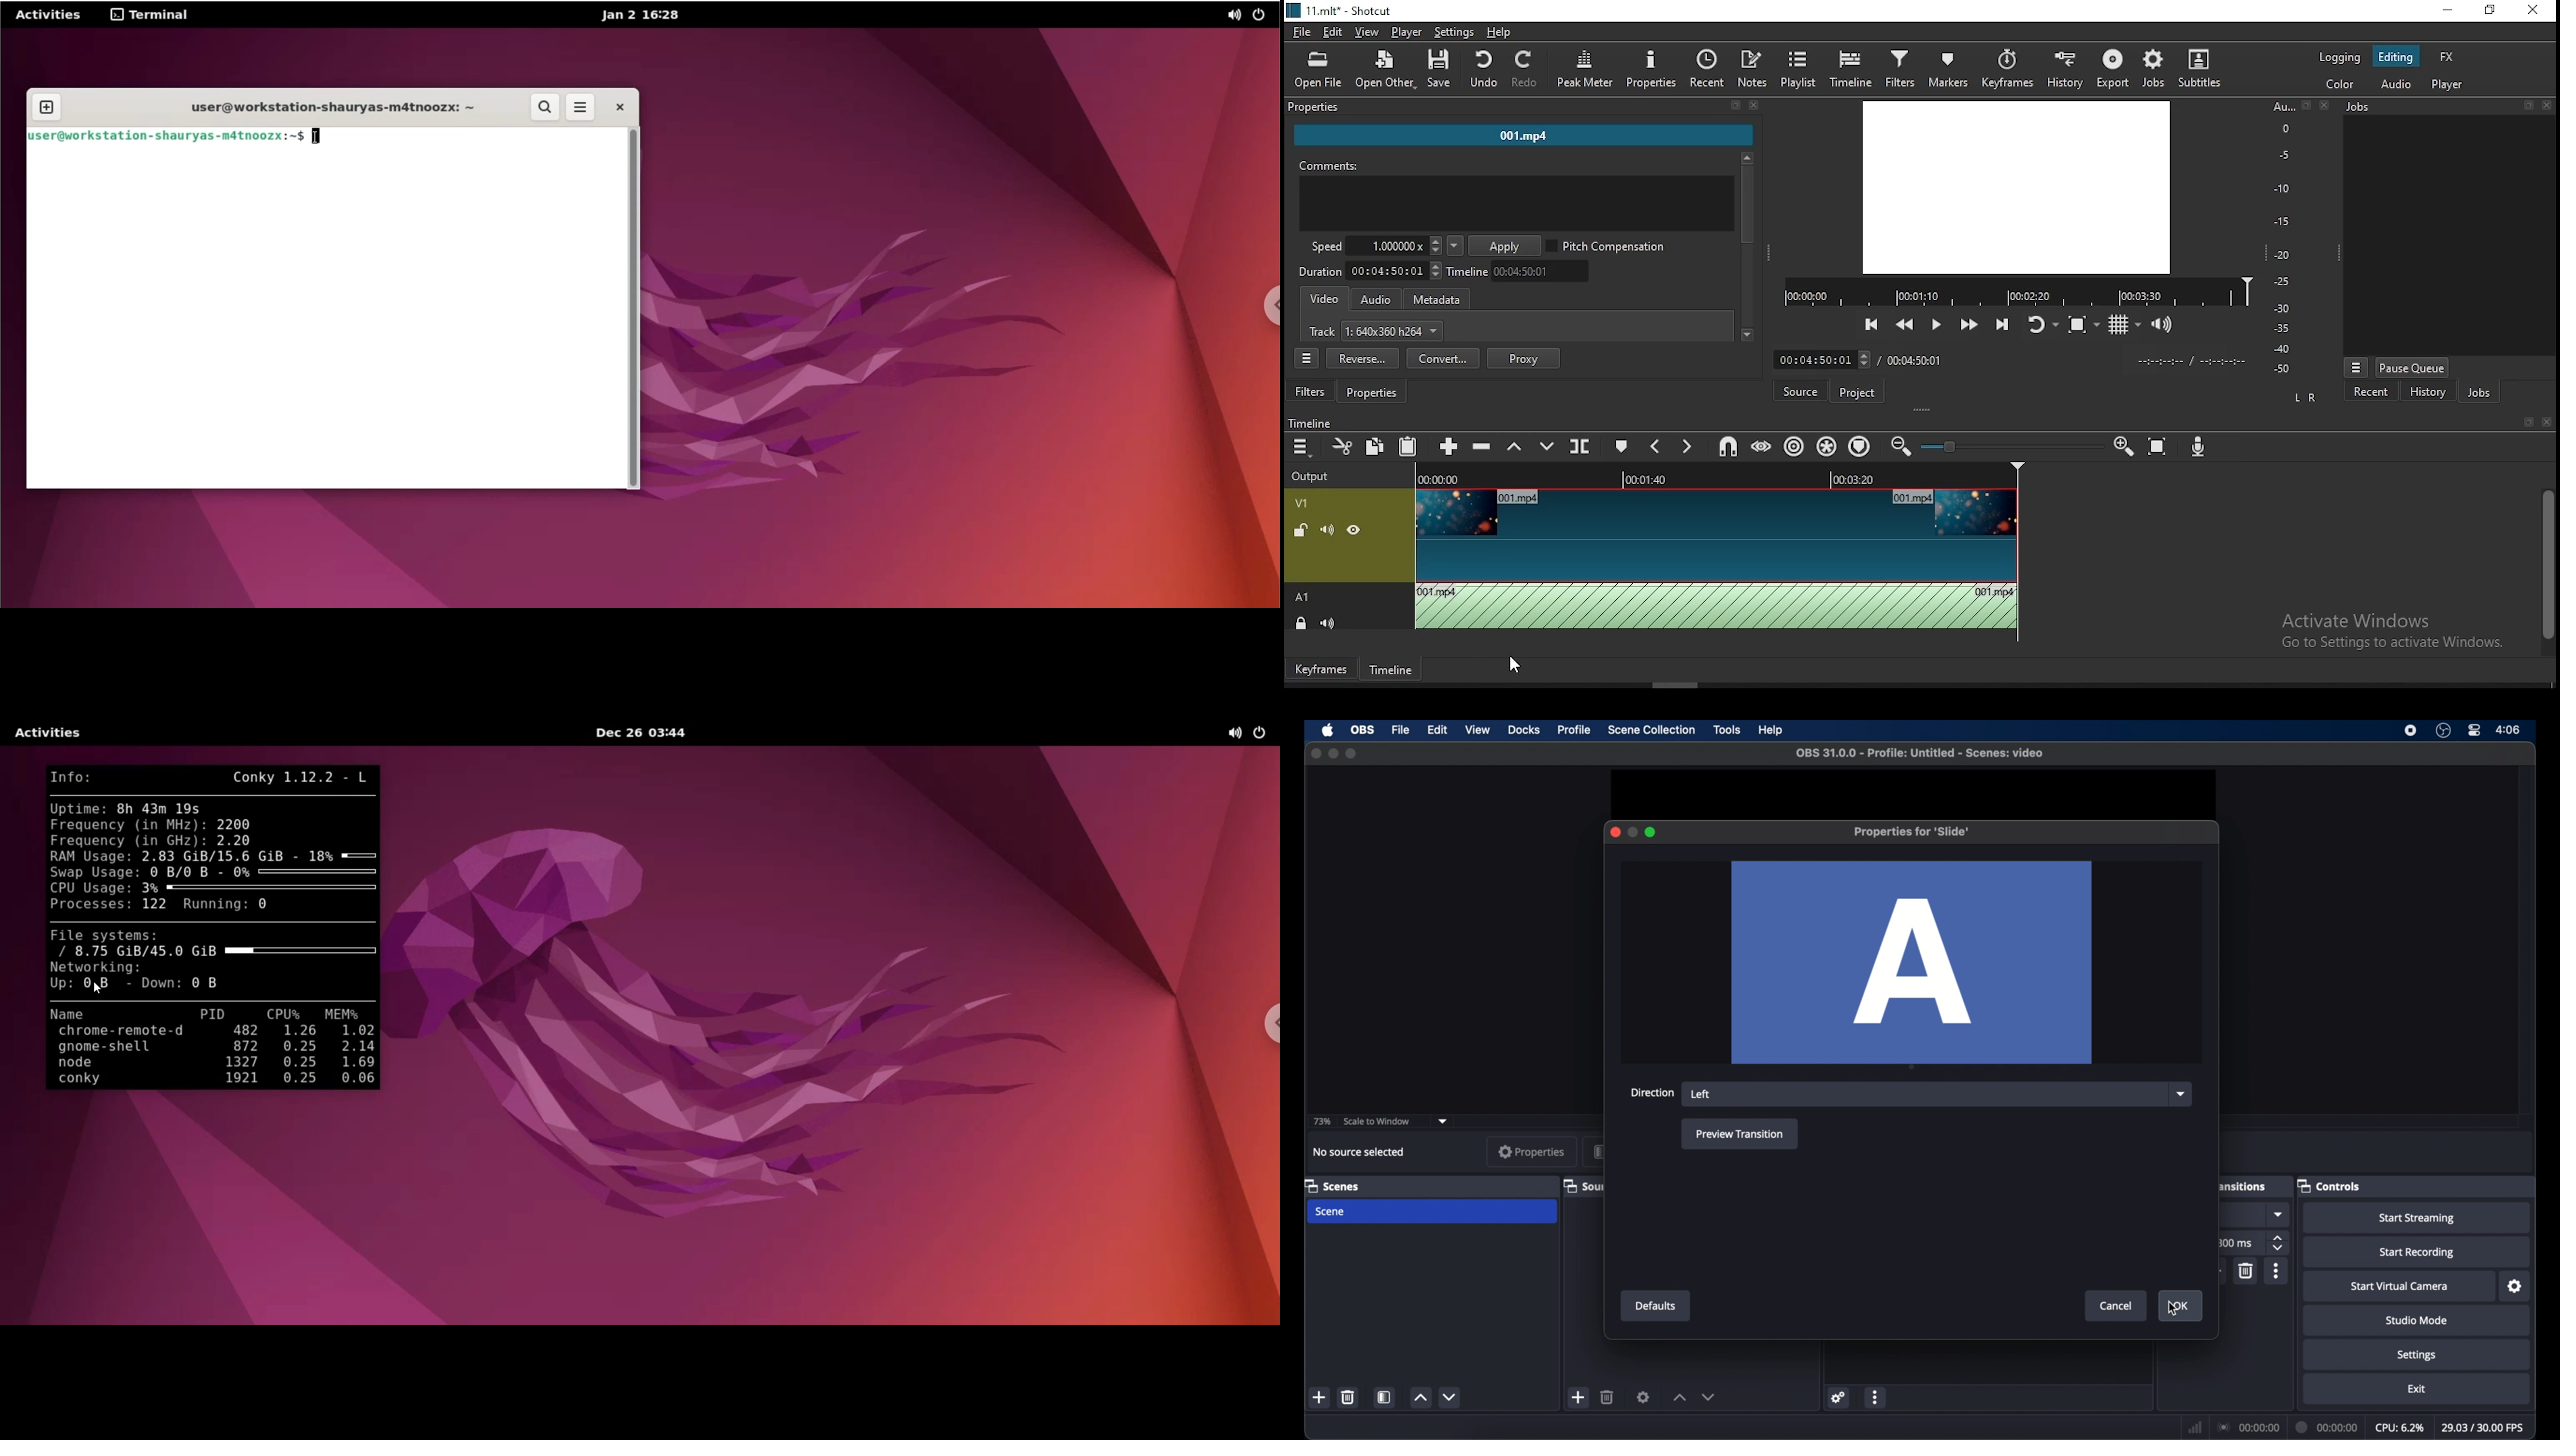  I want to click on close, so click(1313, 753).